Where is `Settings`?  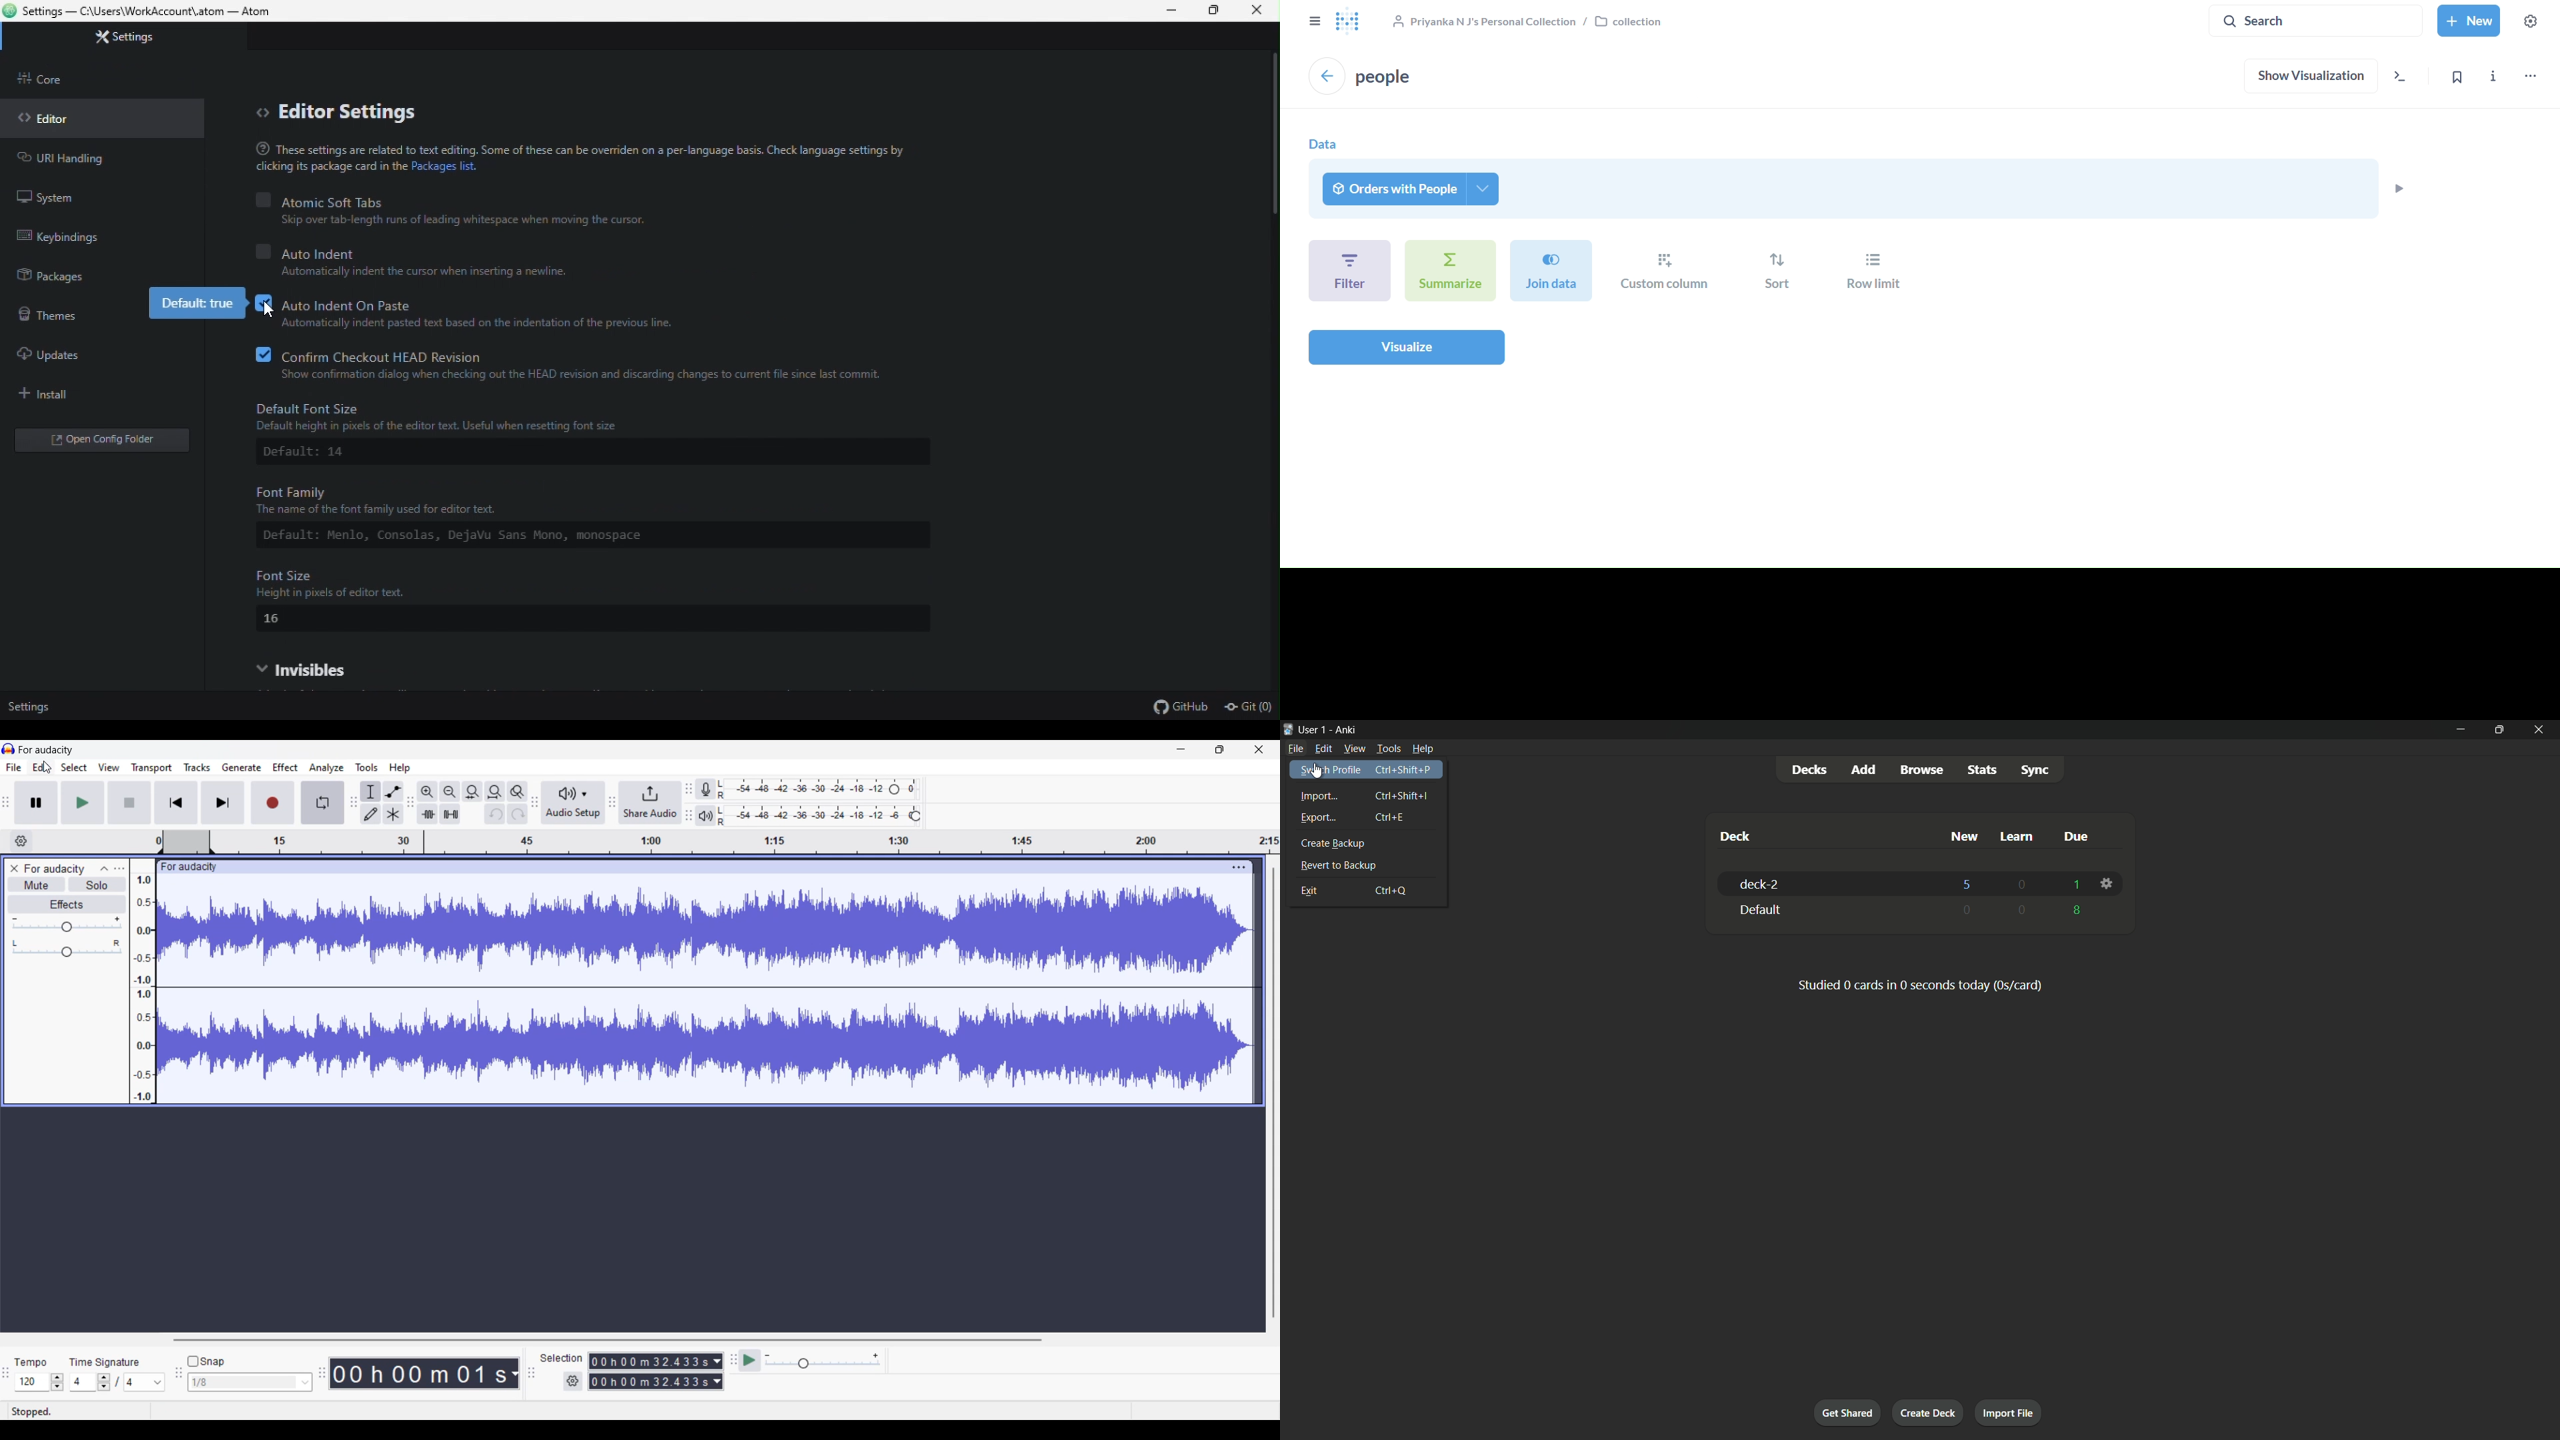
Settings is located at coordinates (156, 42).